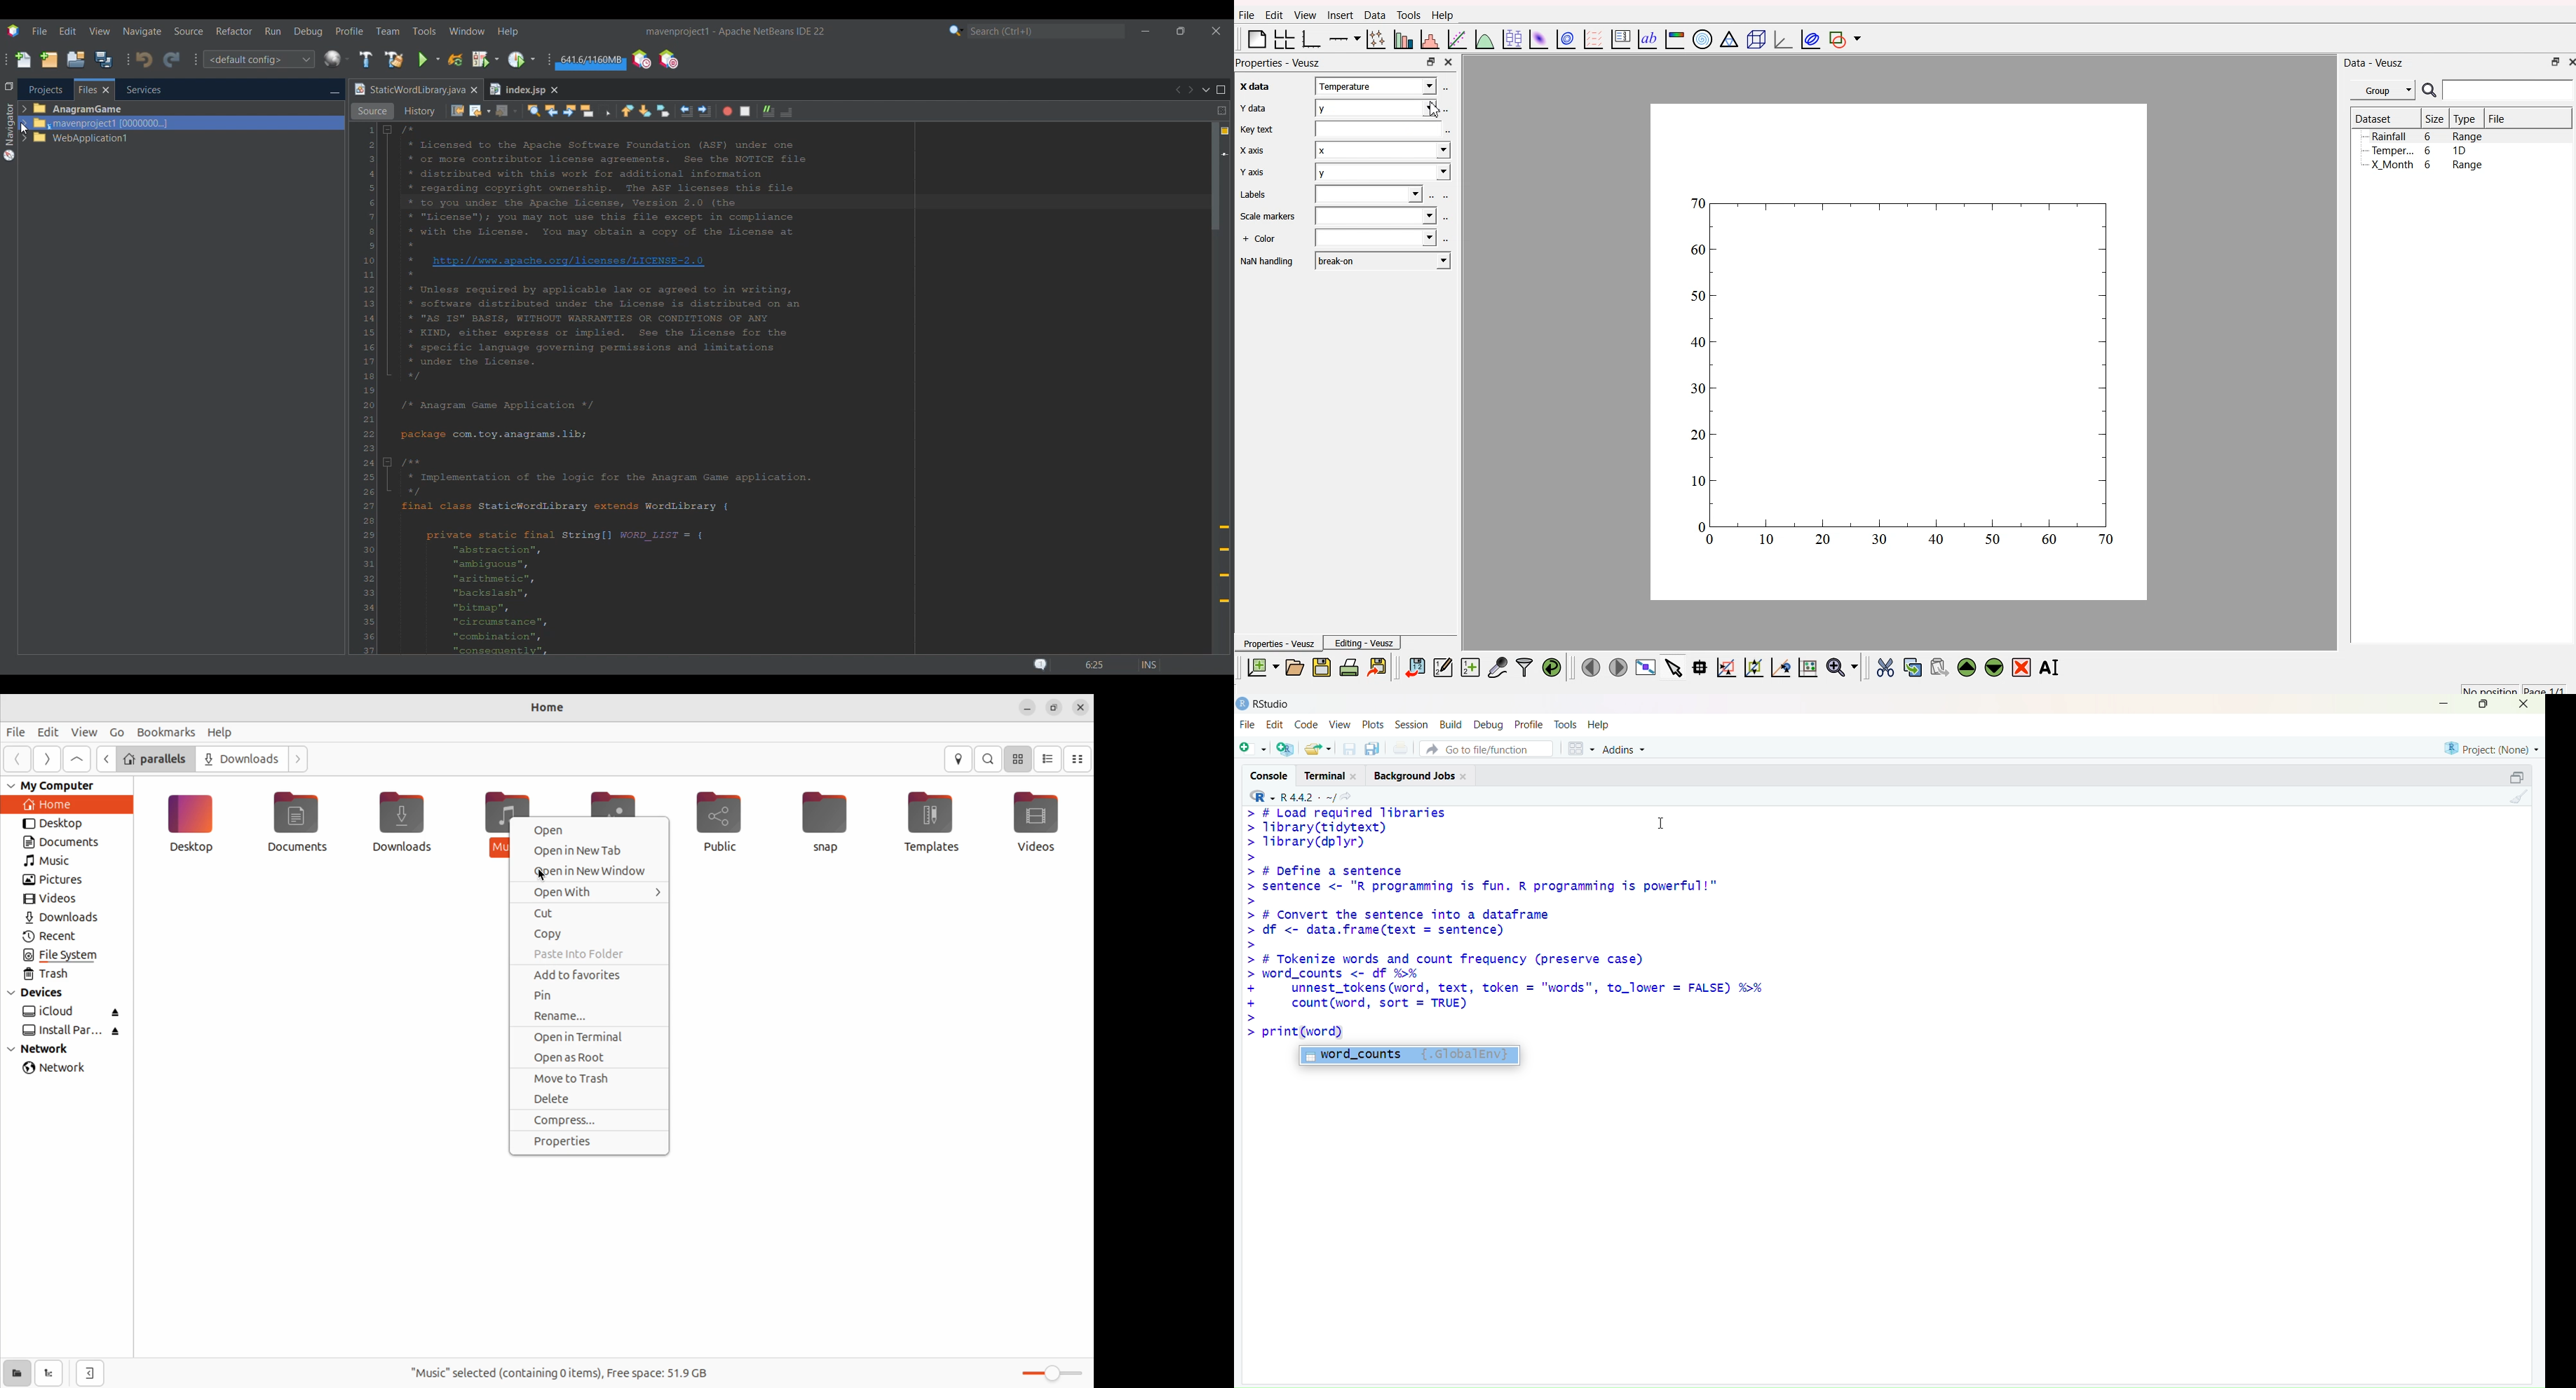 The width and height of the screenshot is (2576, 1400). Describe the element at coordinates (45, 731) in the screenshot. I see `Edit` at that location.